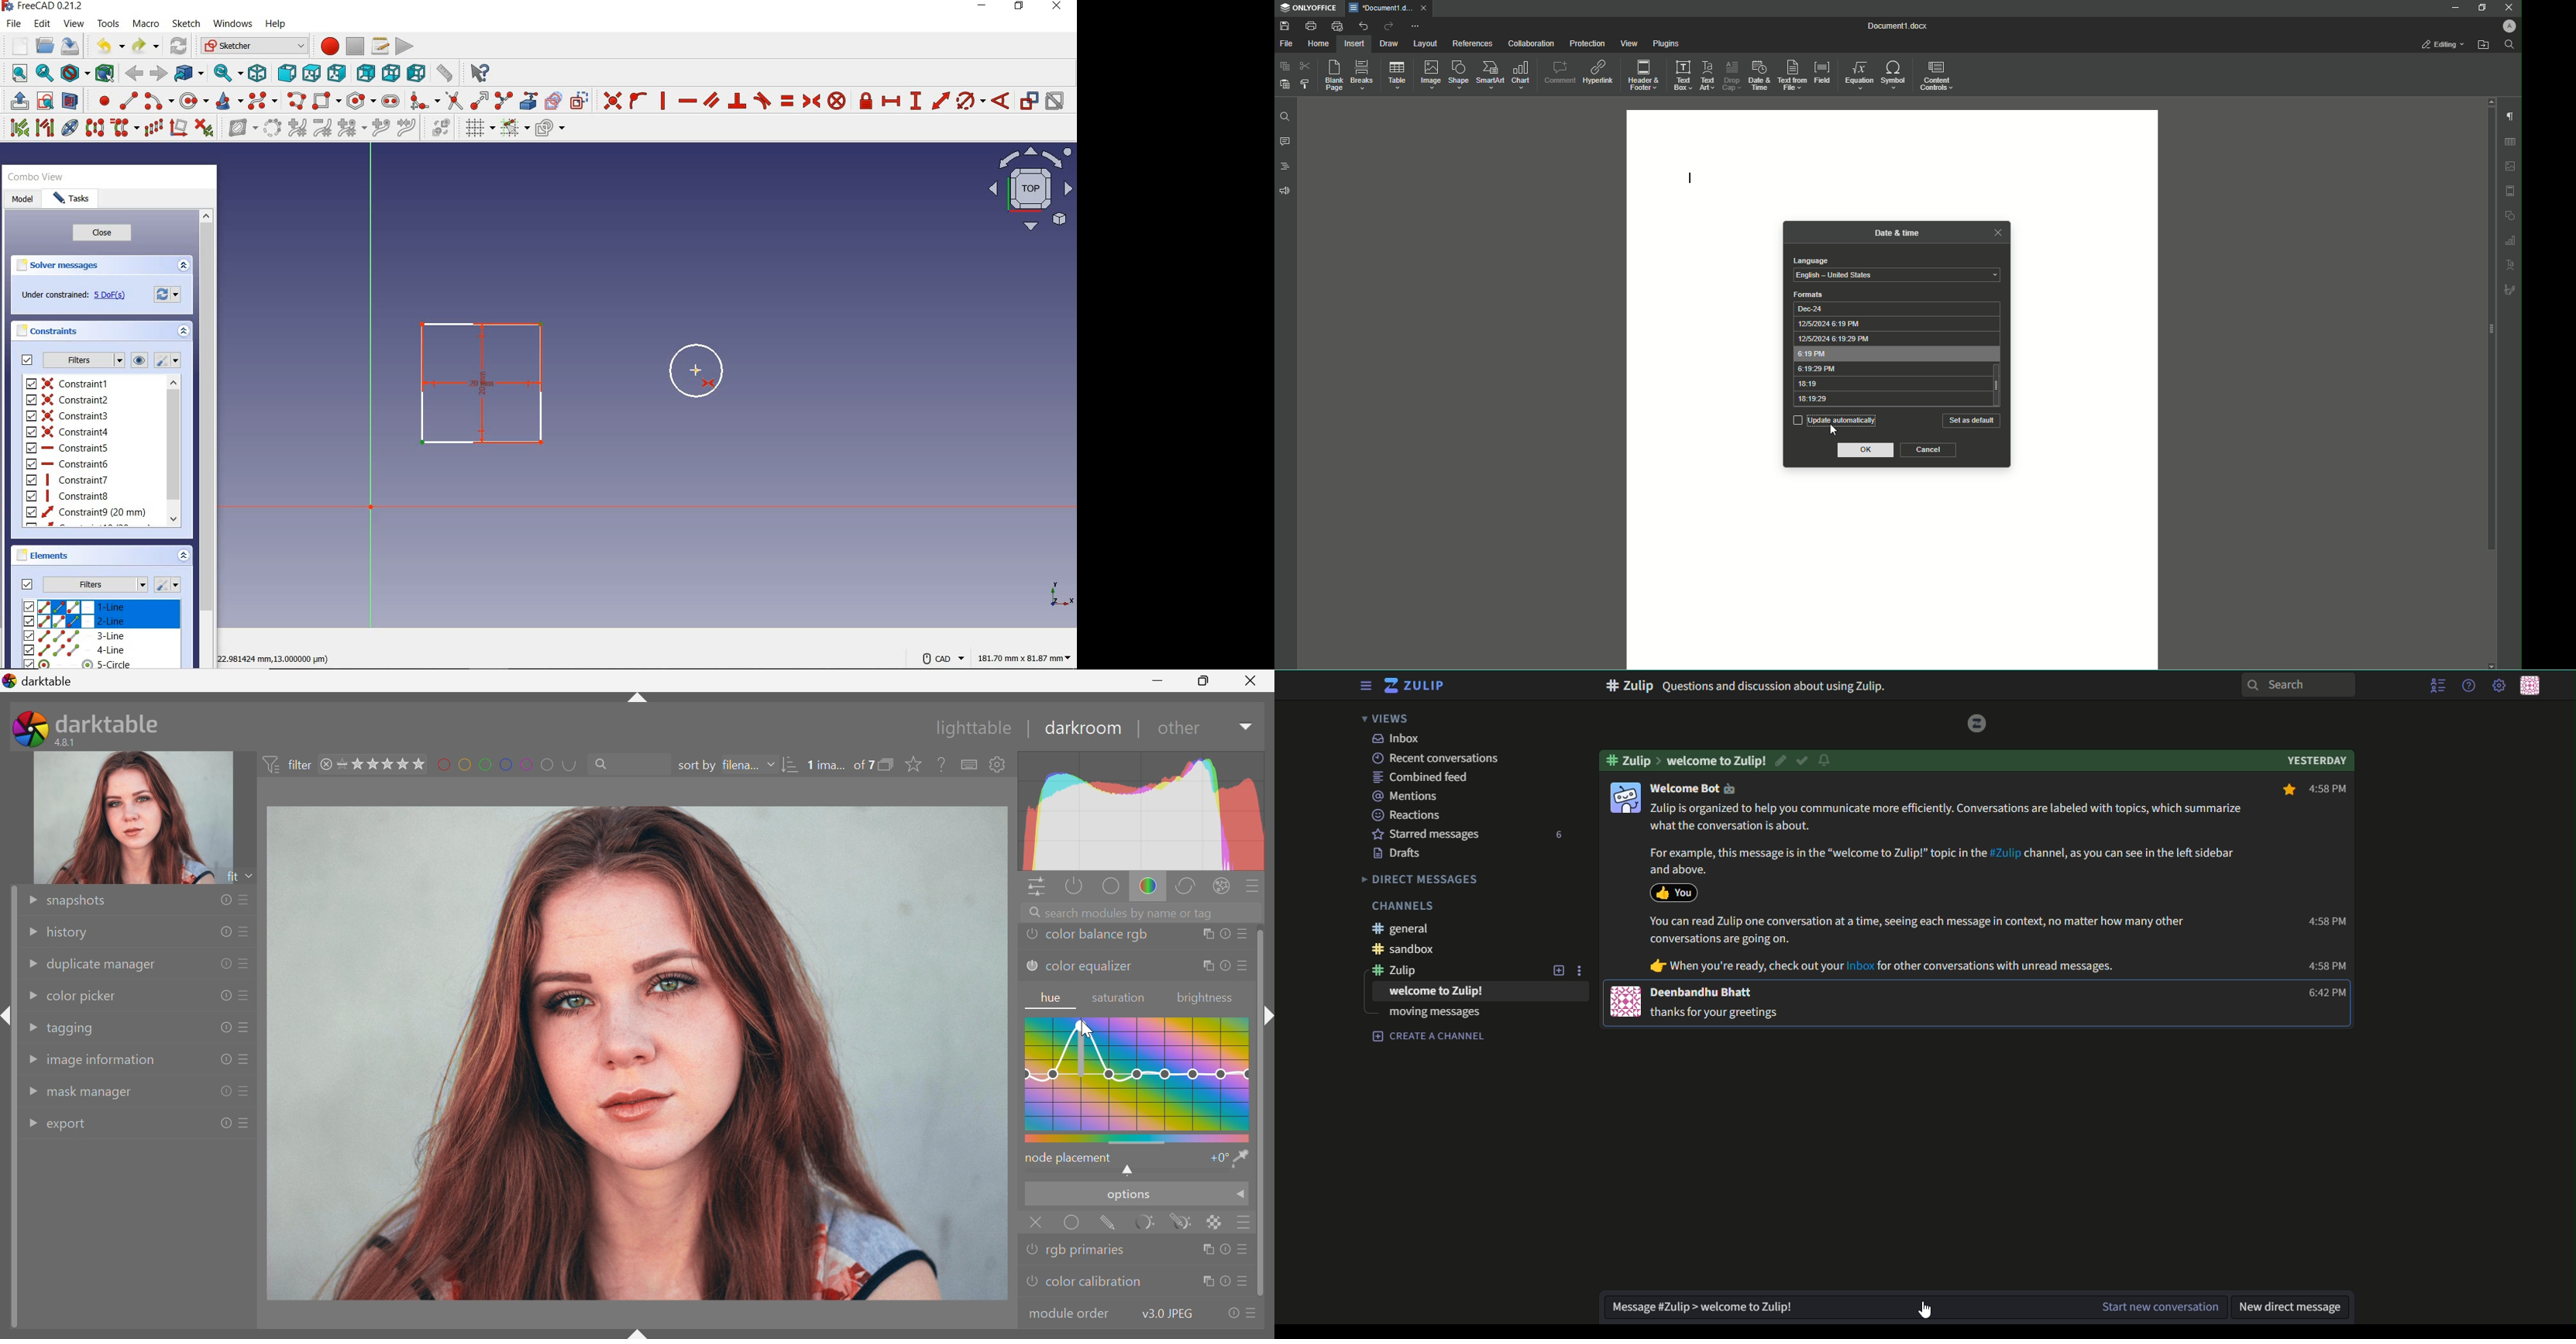  Describe the element at coordinates (698, 369) in the screenshot. I see `cursor` at that location.